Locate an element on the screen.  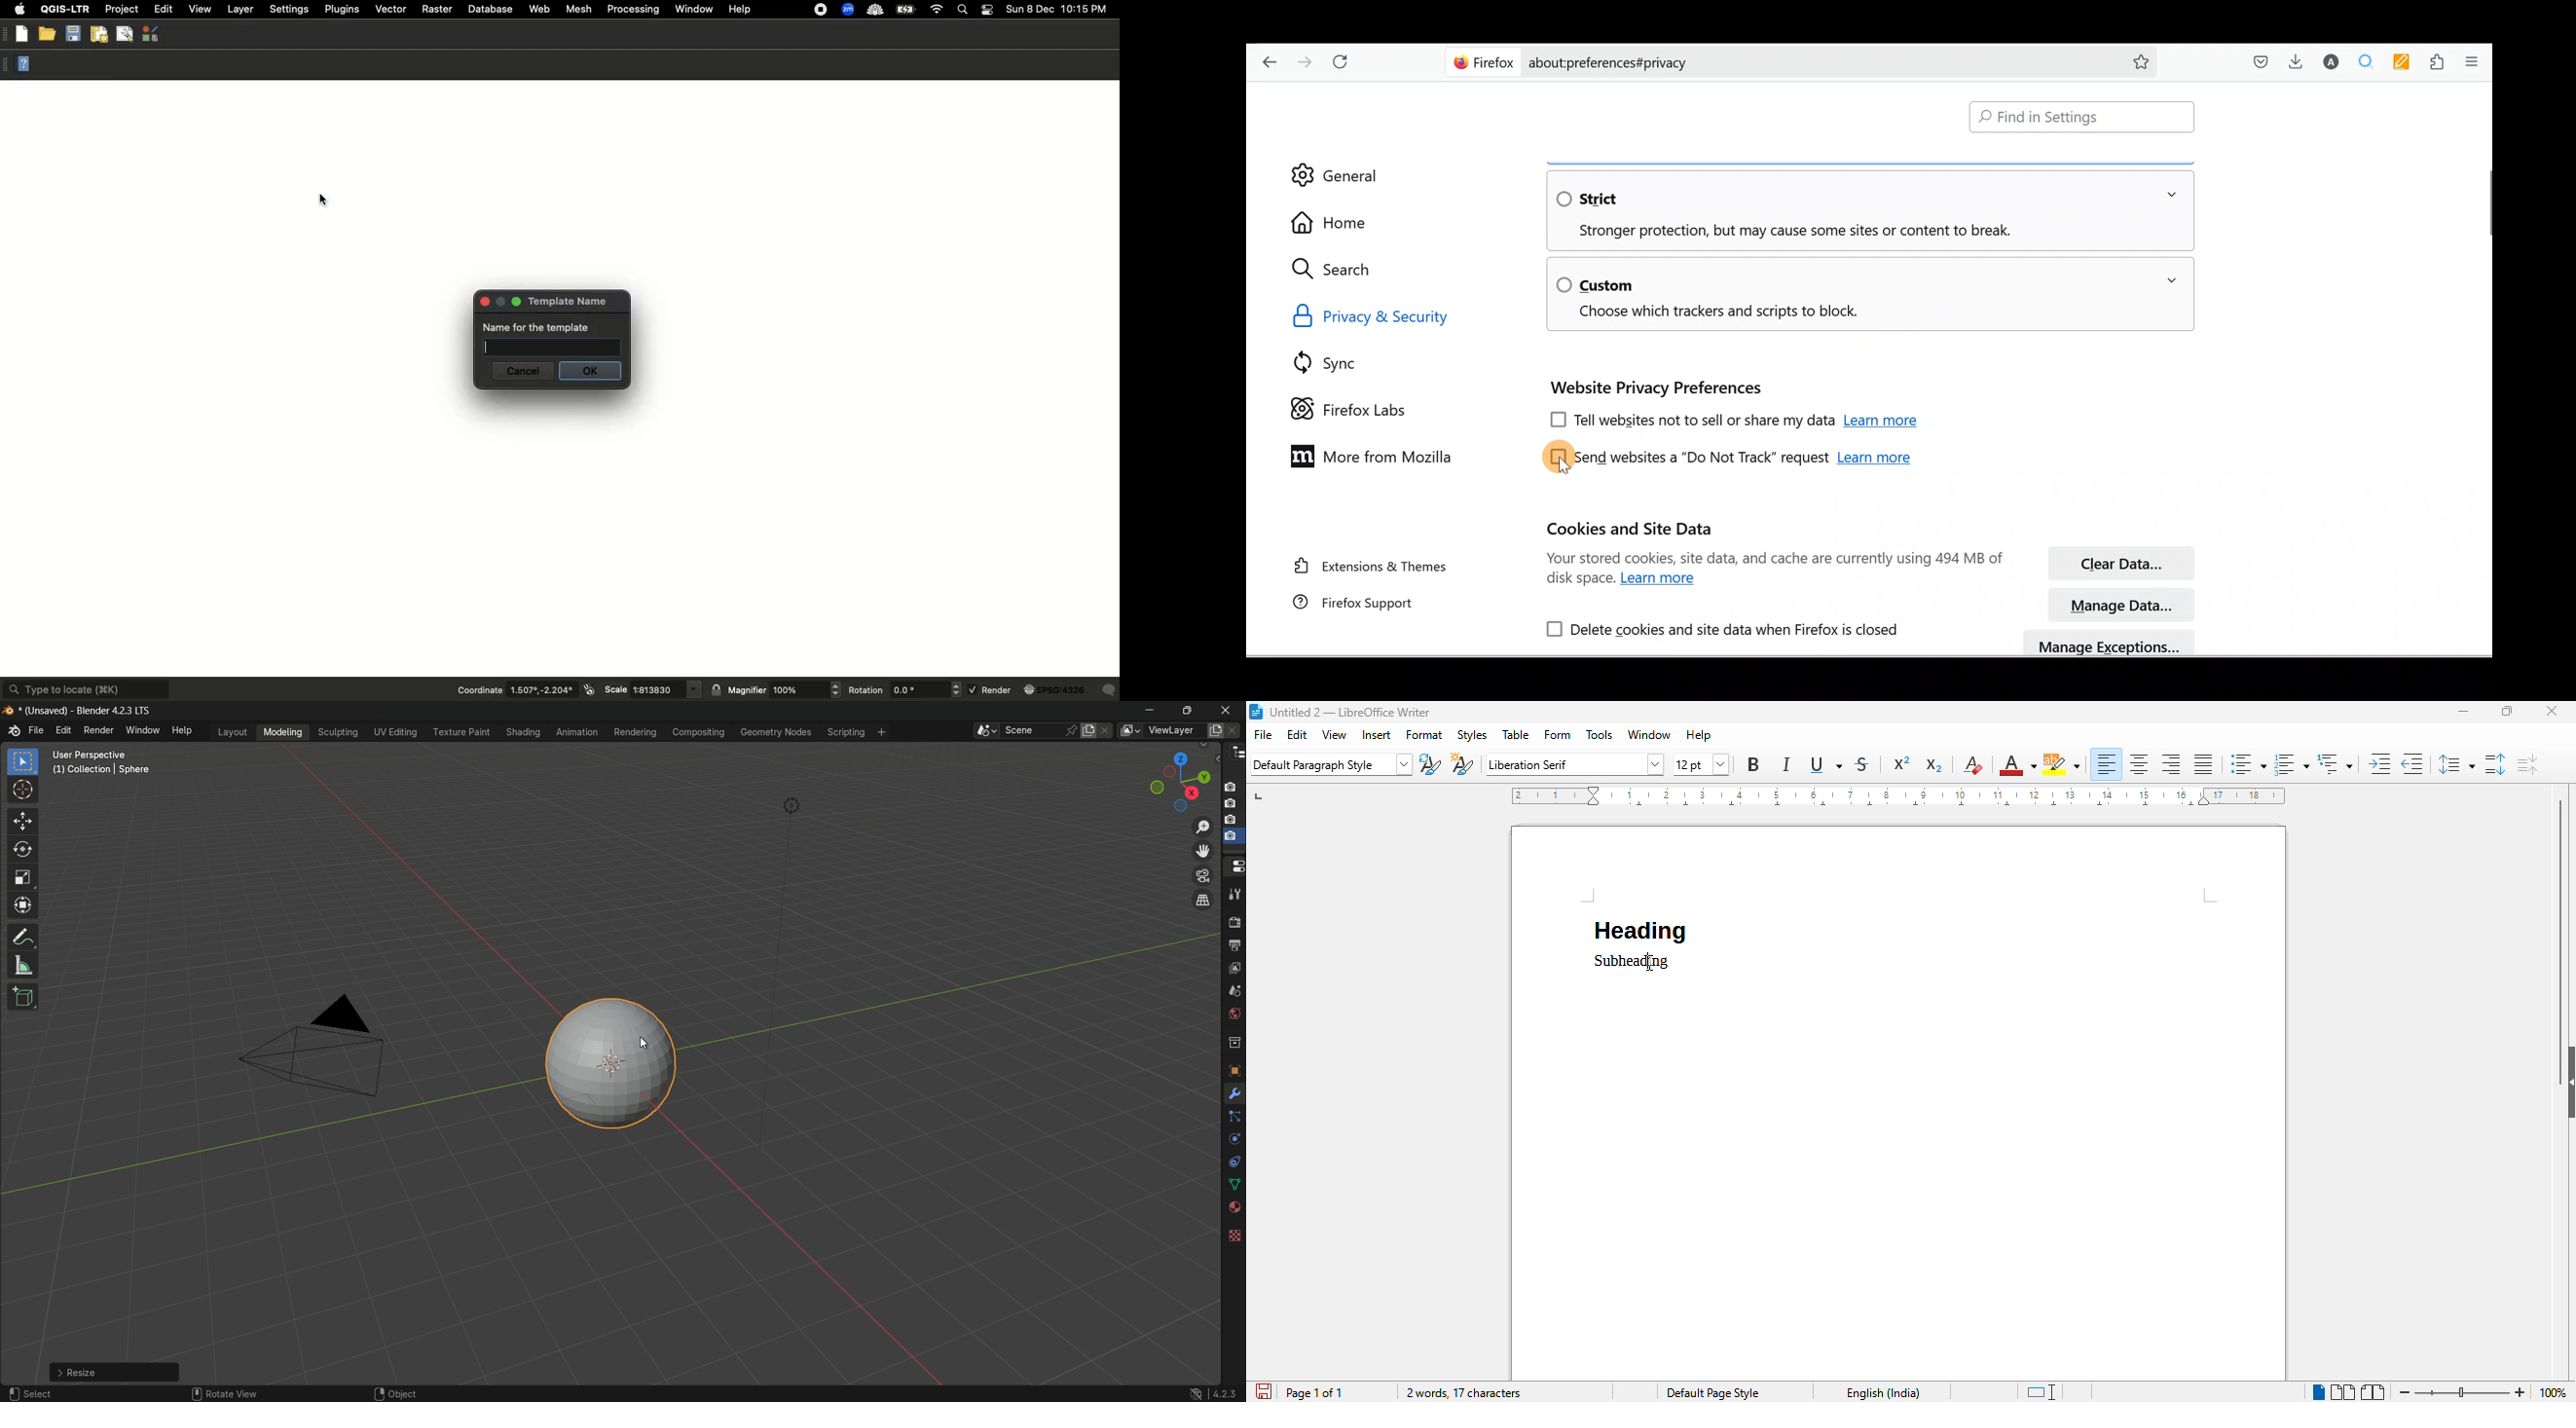
Plugins is located at coordinates (343, 9).